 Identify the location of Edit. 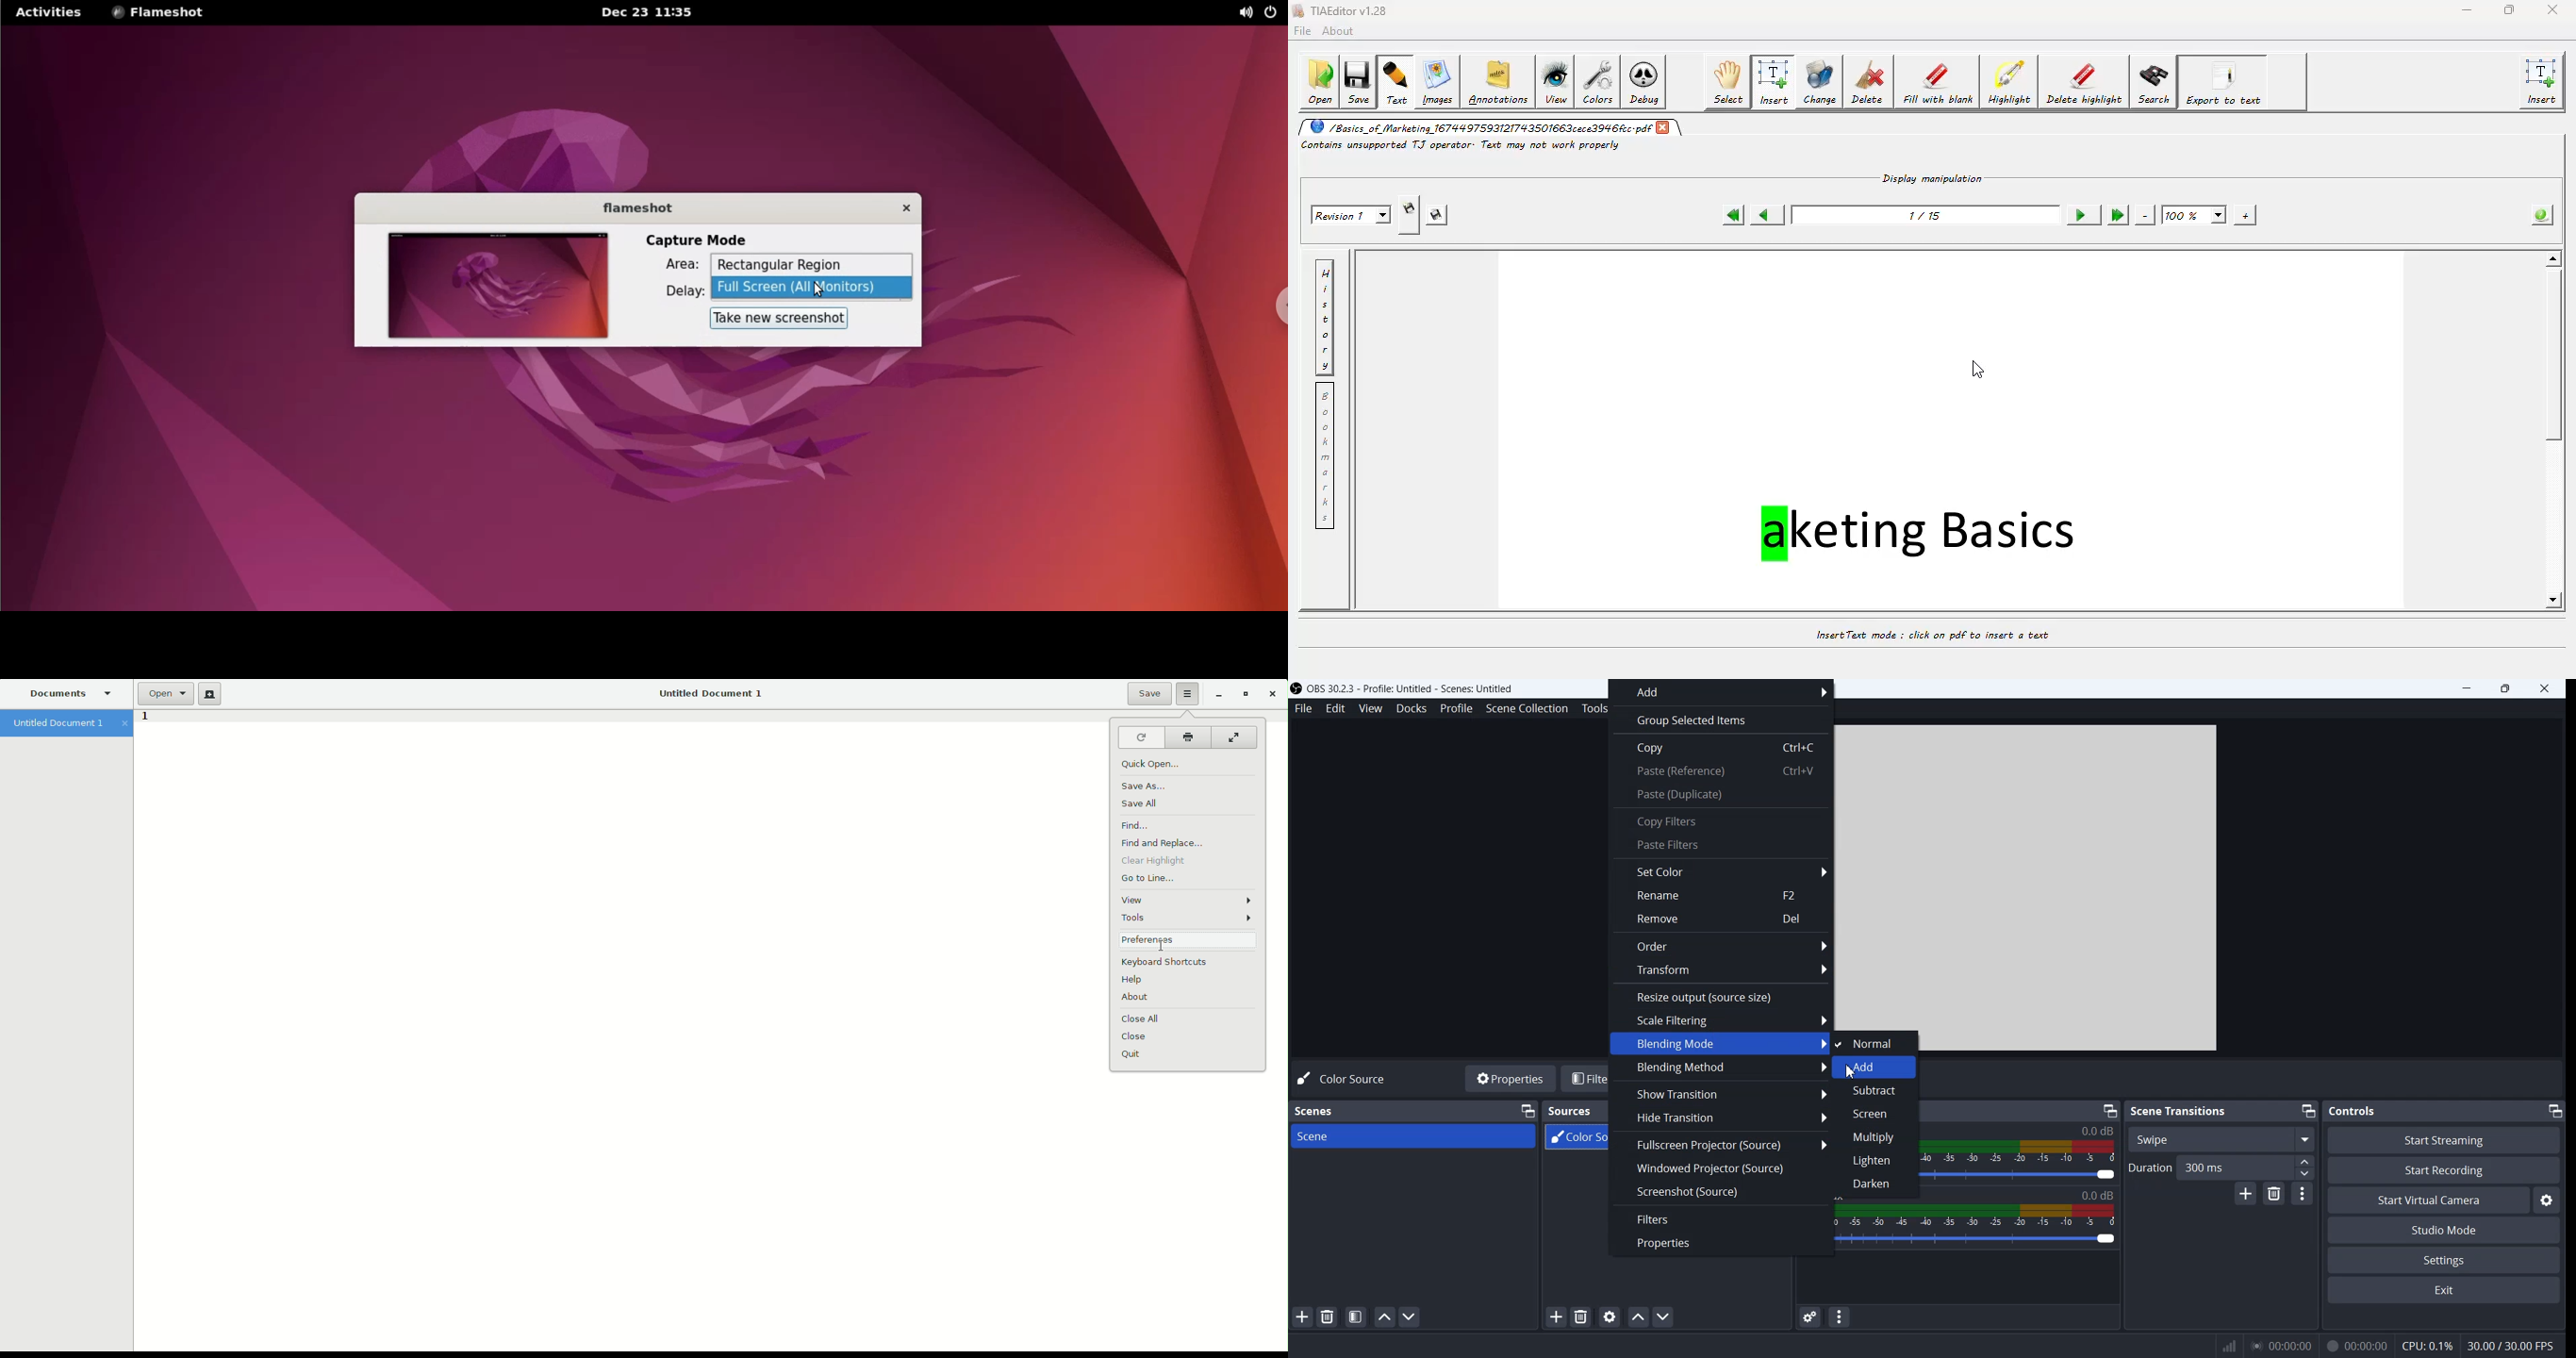
(1335, 708).